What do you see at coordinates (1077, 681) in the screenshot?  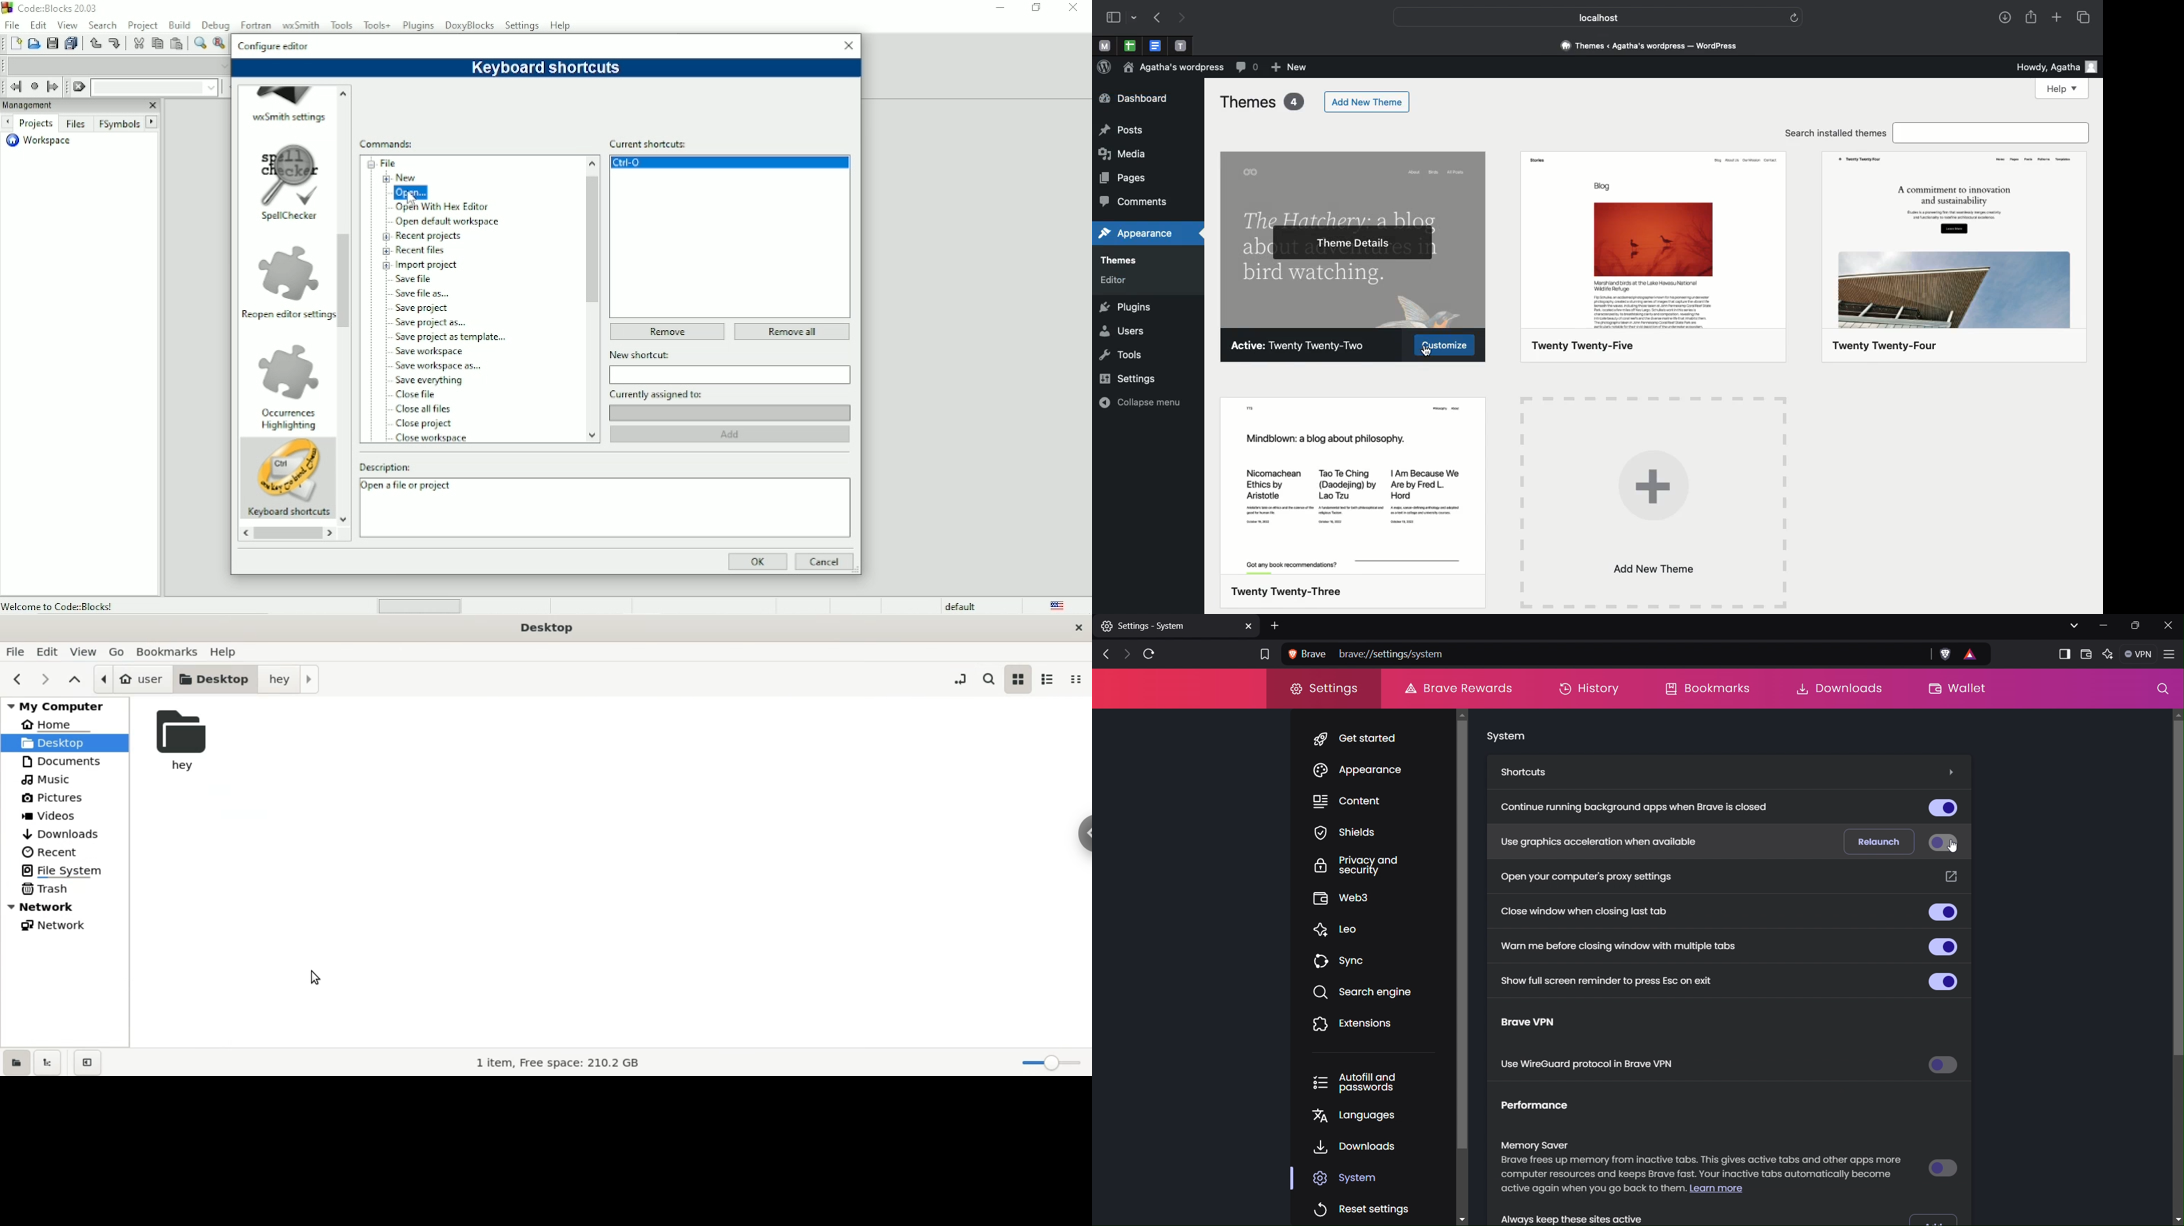 I see `compact view` at bounding box center [1077, 681].